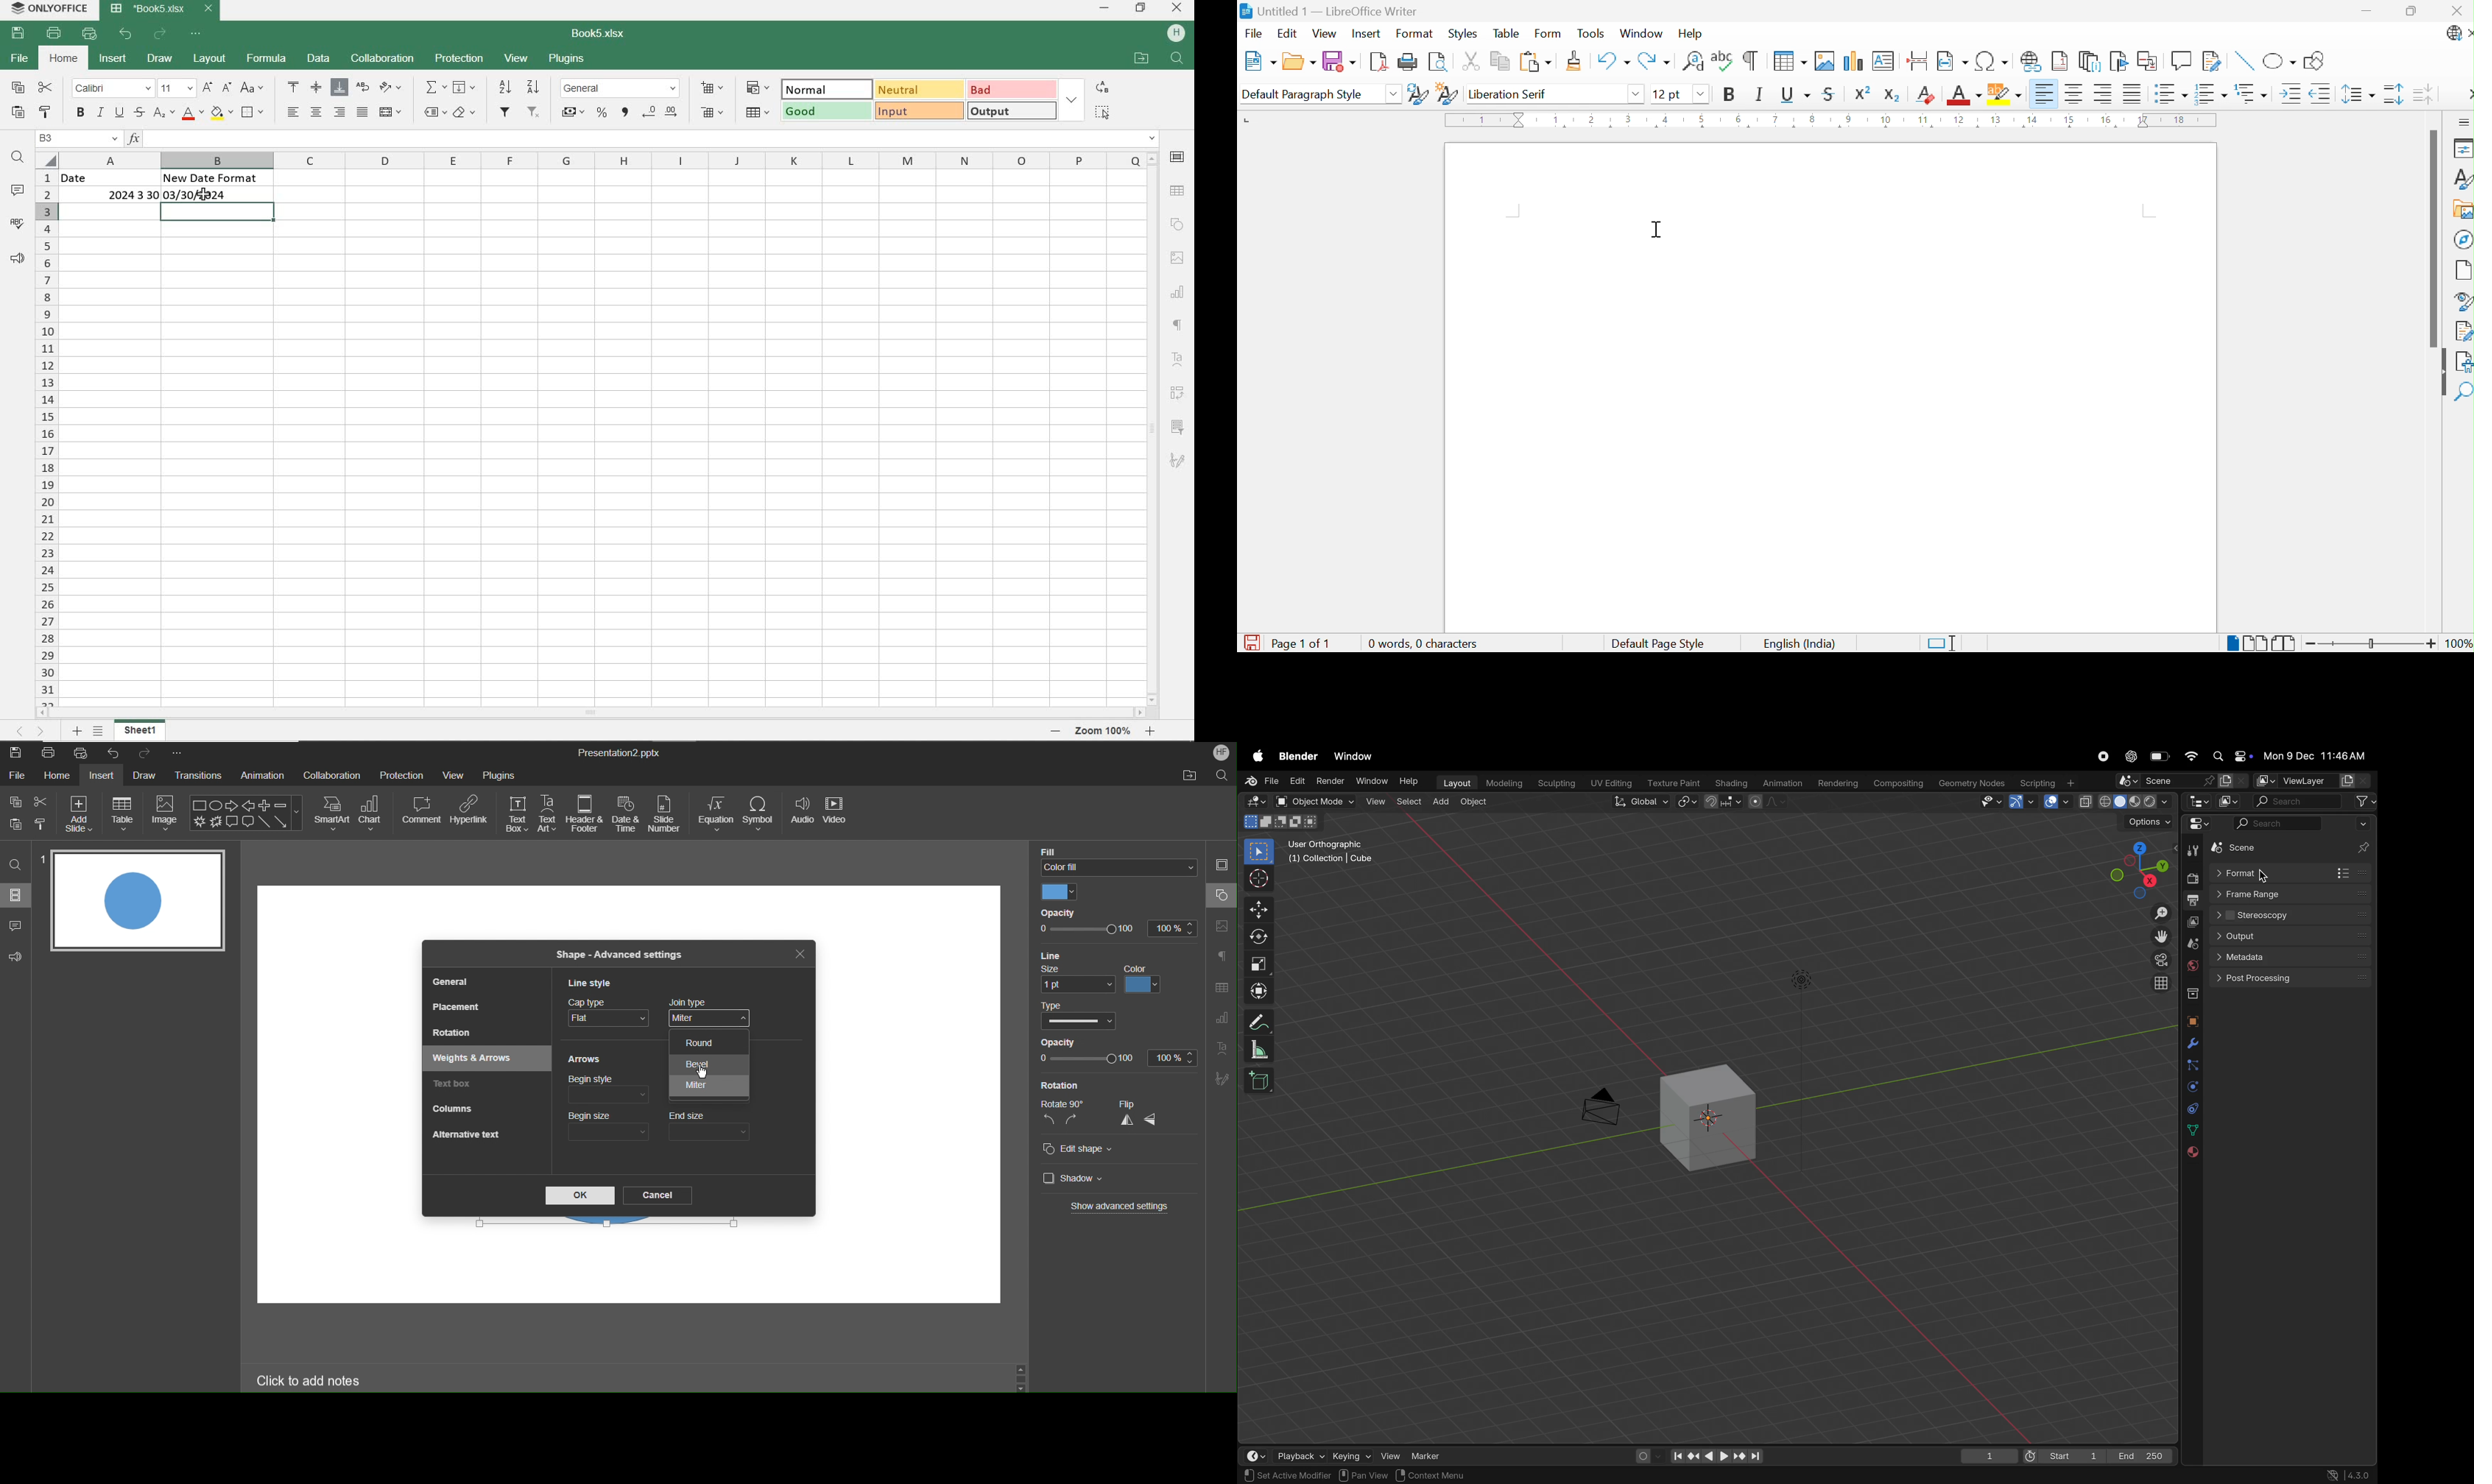 Image resolution: width=2492 pixels, height=1484 pixels. Describe the element at coordinates (657, 1196) in the screenshot. I see `Cancel` at that location.